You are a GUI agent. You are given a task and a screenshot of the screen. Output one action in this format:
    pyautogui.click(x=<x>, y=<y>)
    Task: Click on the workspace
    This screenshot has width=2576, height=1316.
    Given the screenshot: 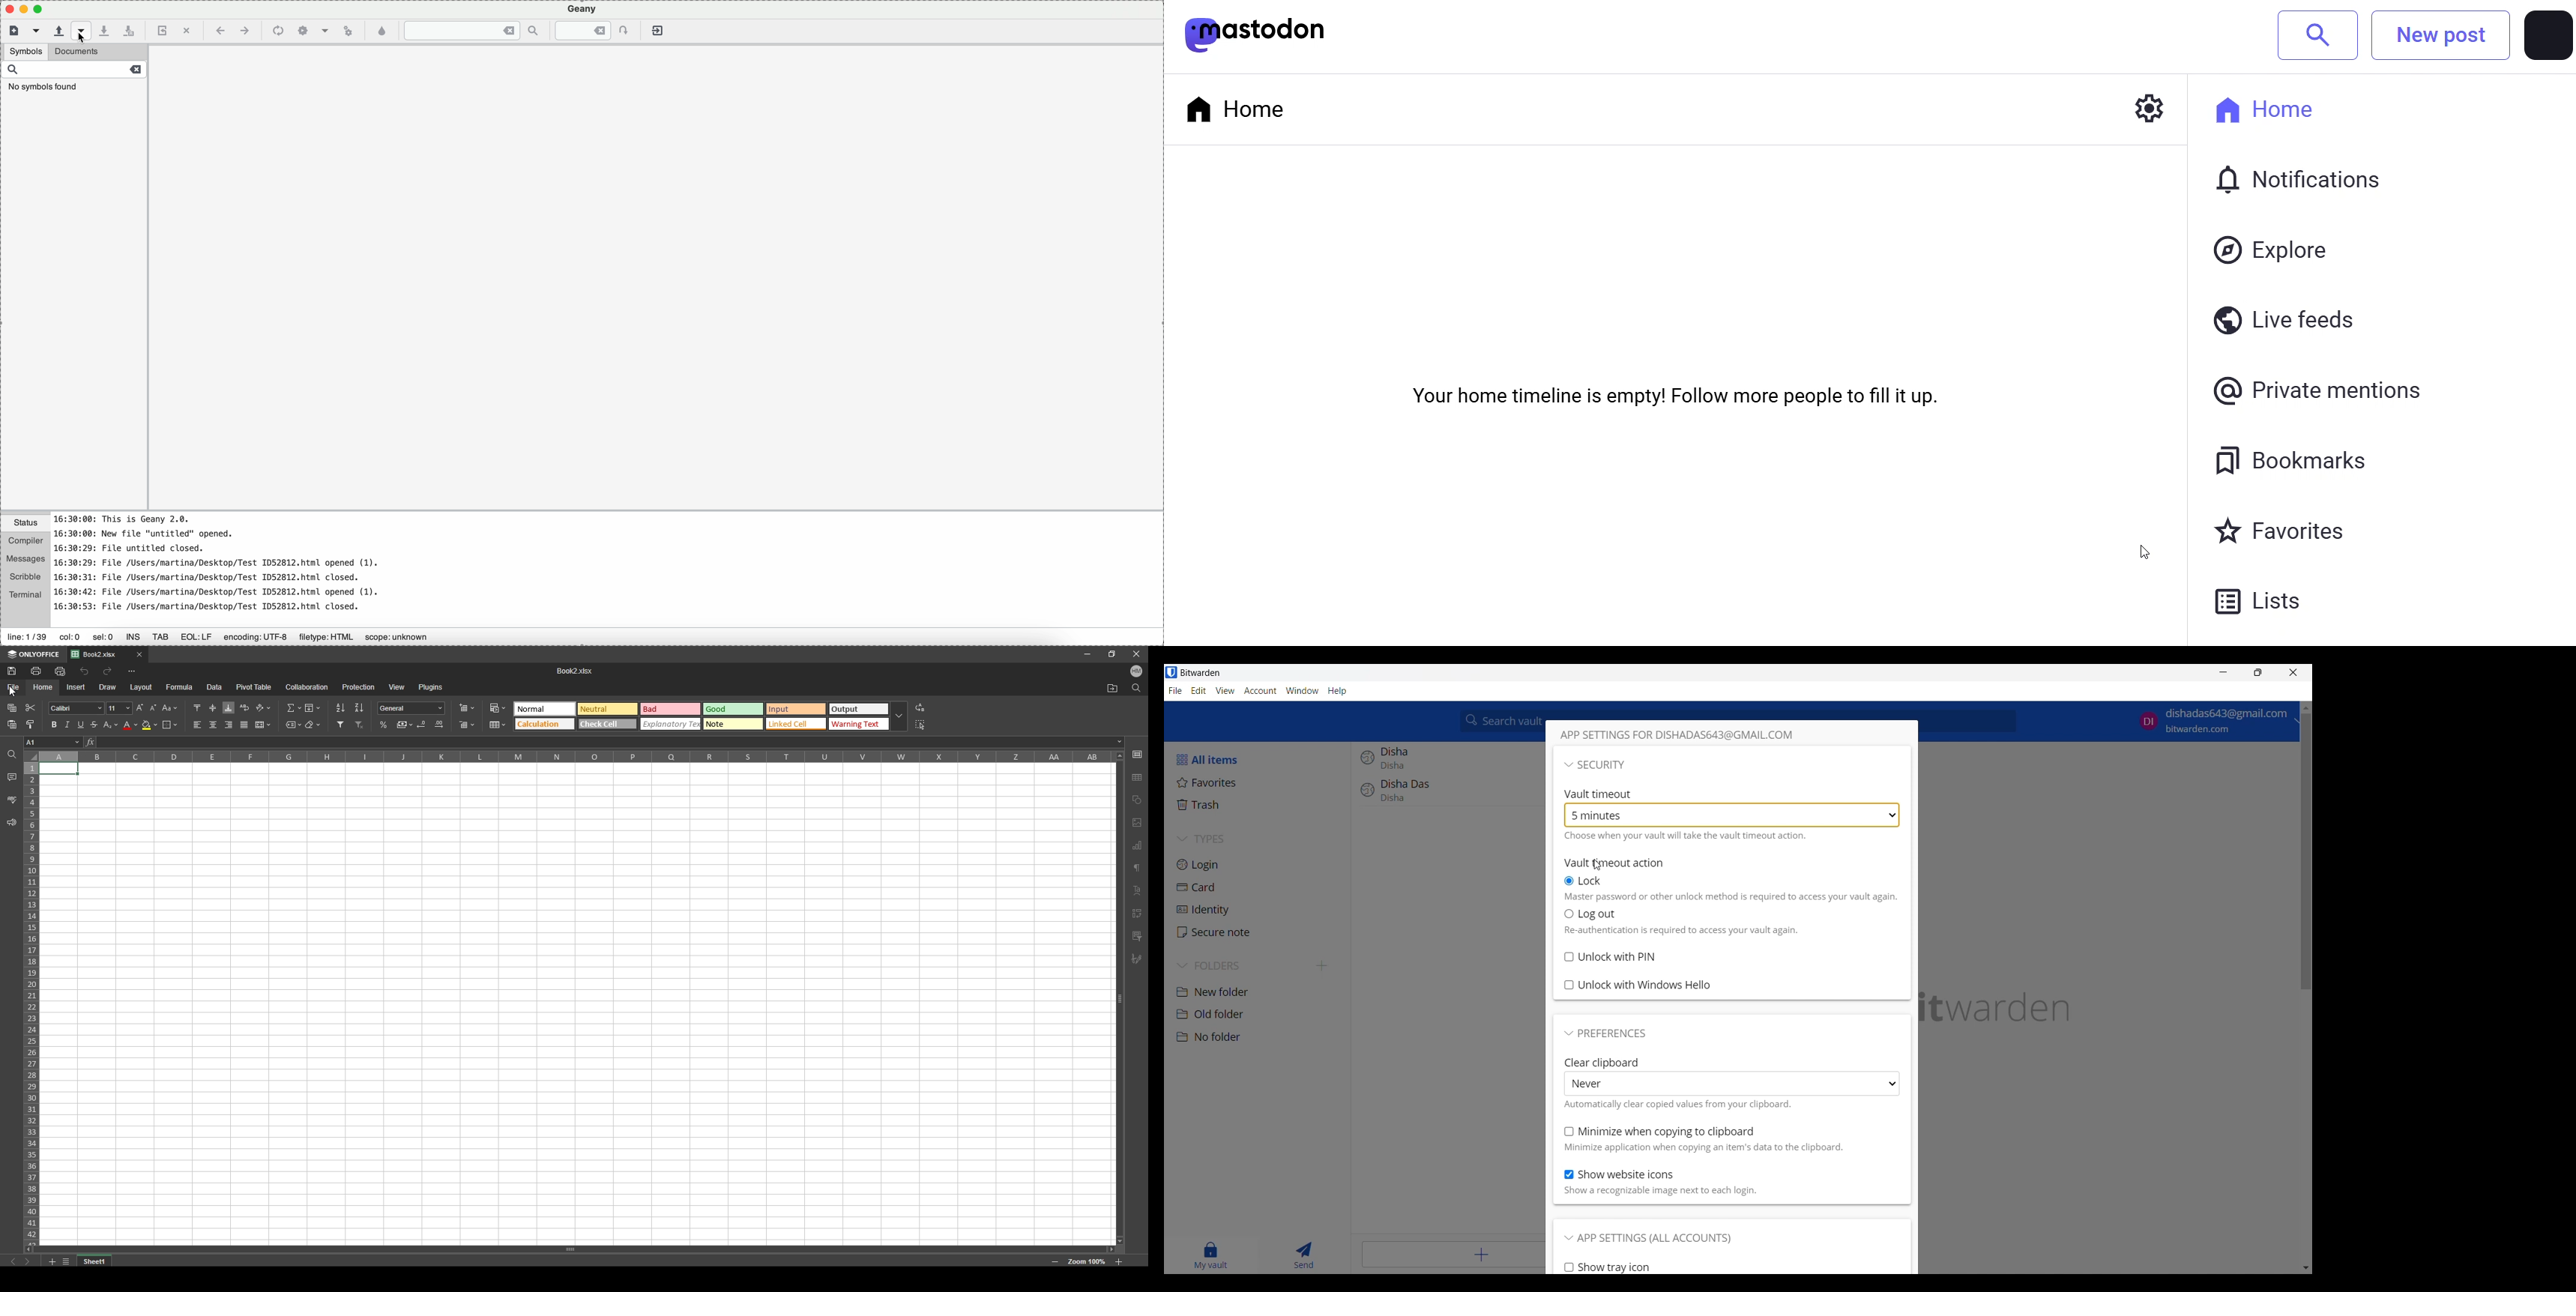 What is the action you would take?
    pyautogui.click(x=661, y=284)
    